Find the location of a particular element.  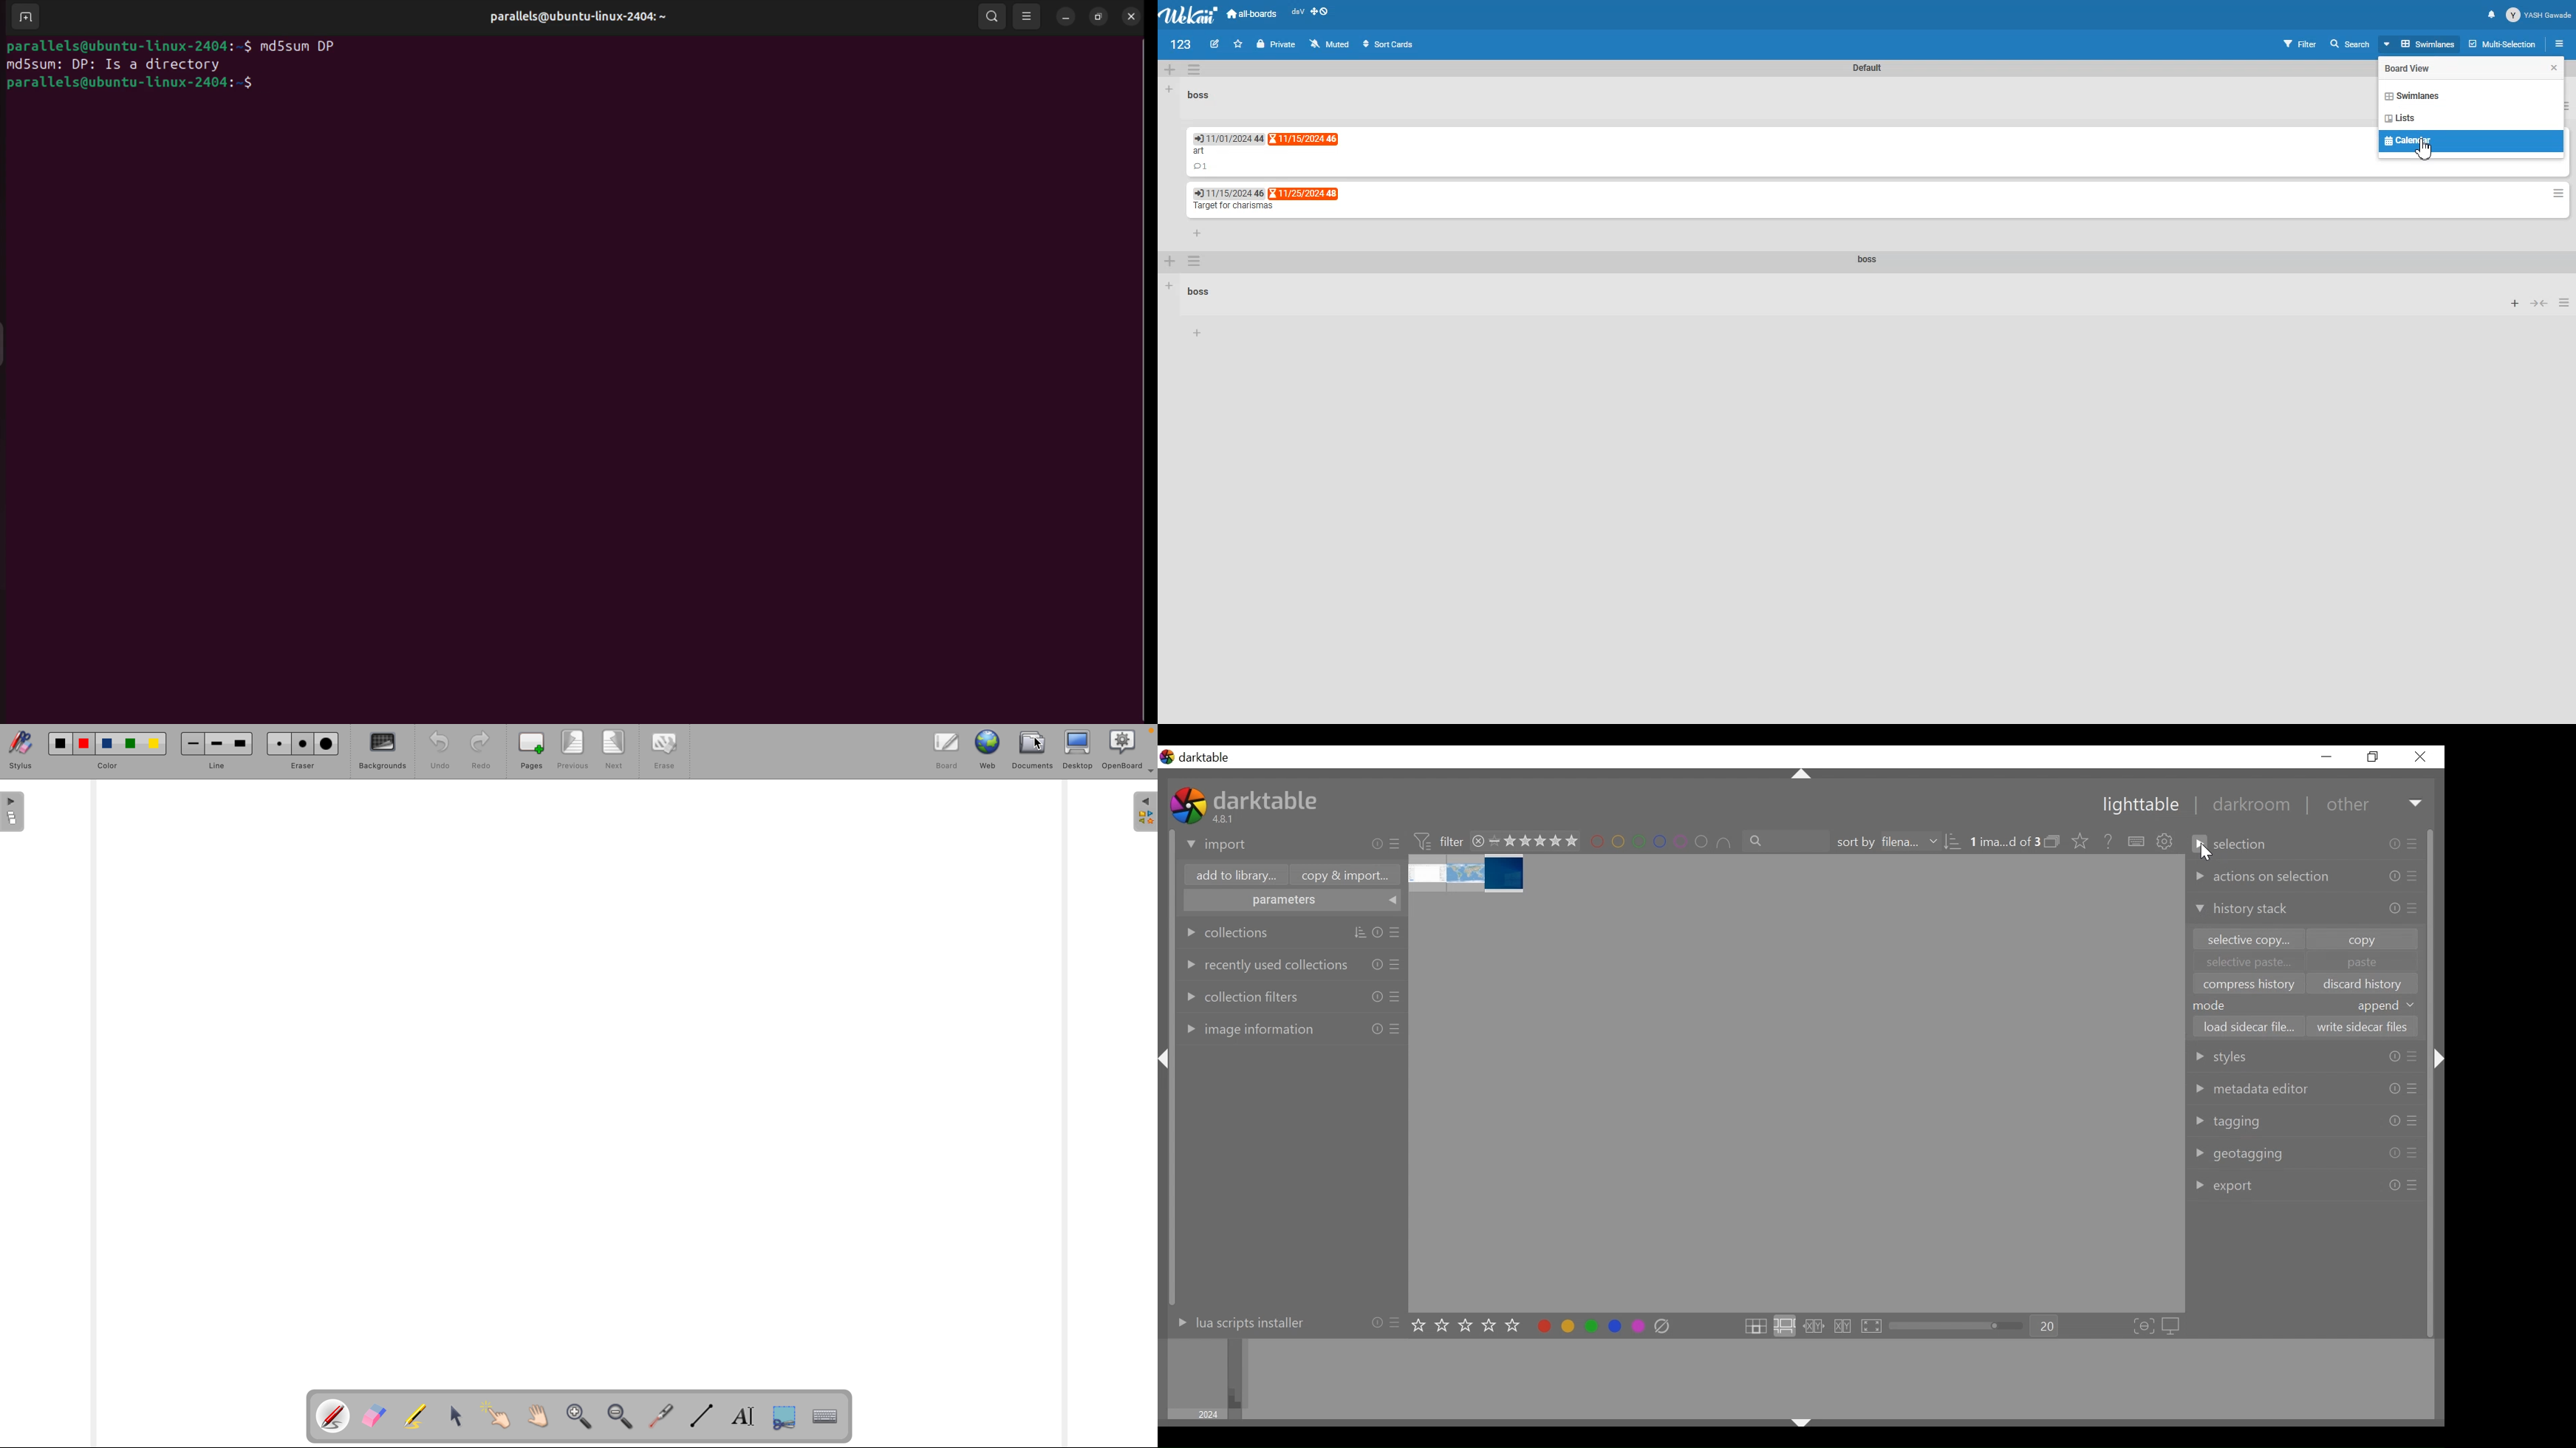

bash prompt is located at coordinates (131, 85).